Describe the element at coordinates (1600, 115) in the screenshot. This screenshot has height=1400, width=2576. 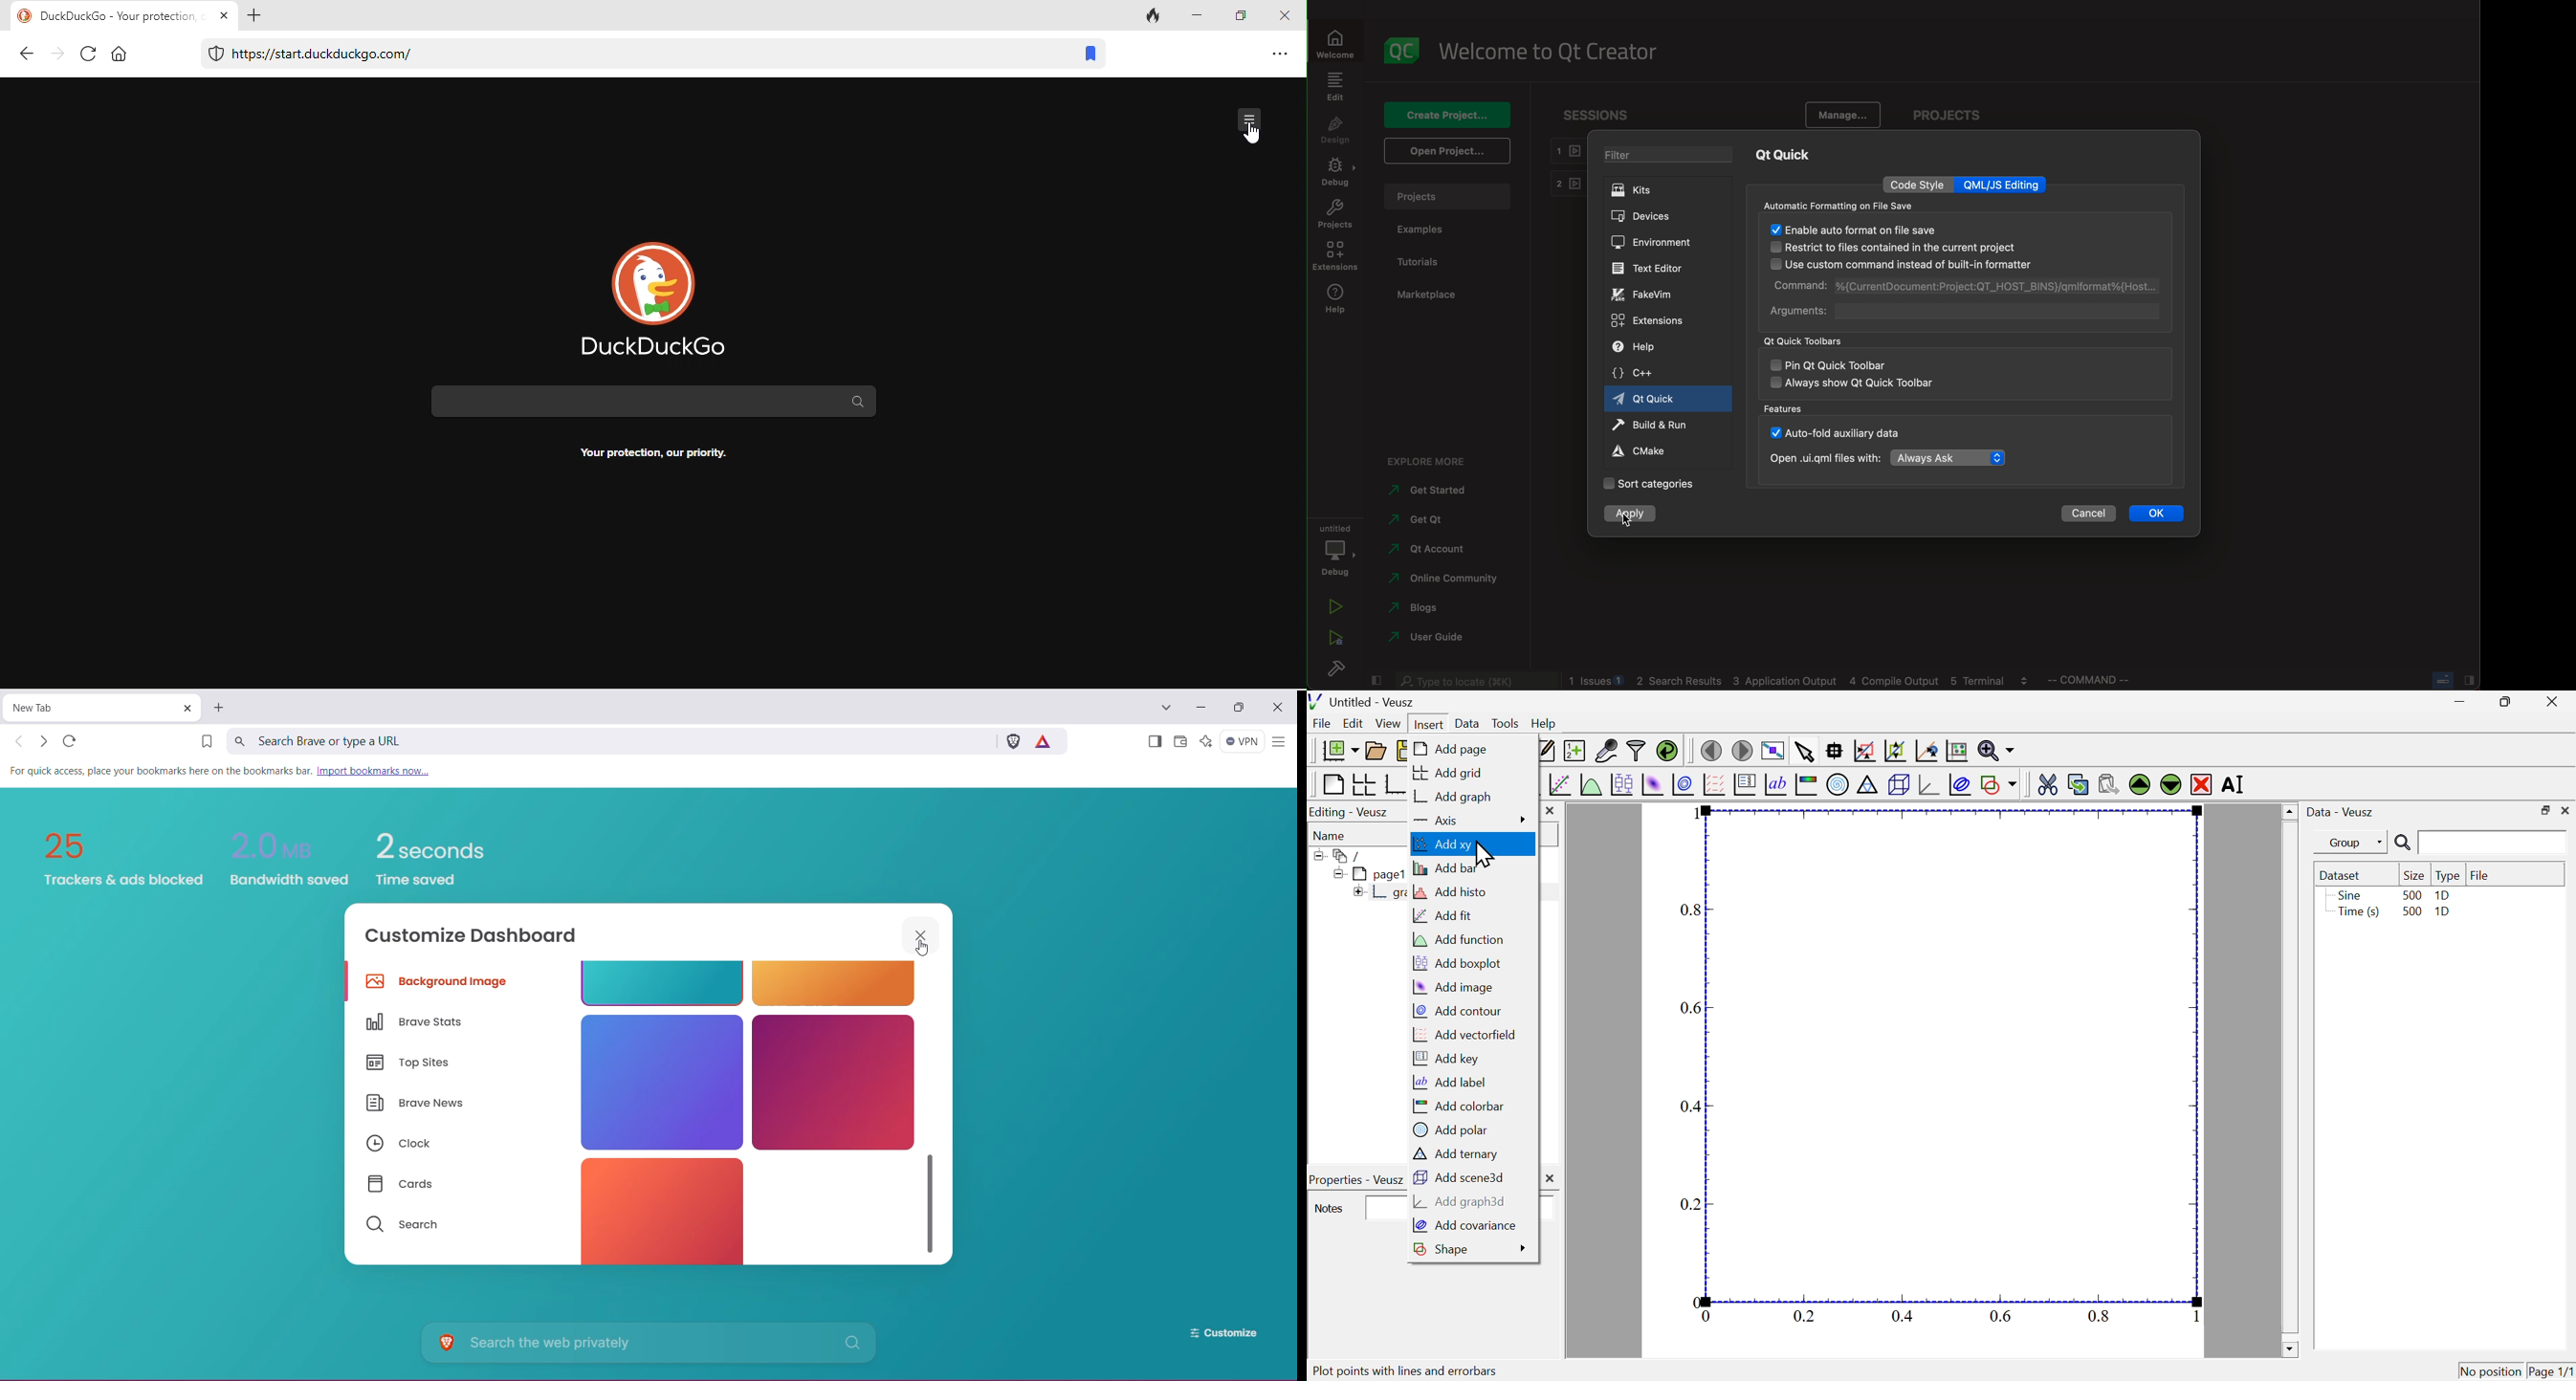
I see `sessions` at that location.